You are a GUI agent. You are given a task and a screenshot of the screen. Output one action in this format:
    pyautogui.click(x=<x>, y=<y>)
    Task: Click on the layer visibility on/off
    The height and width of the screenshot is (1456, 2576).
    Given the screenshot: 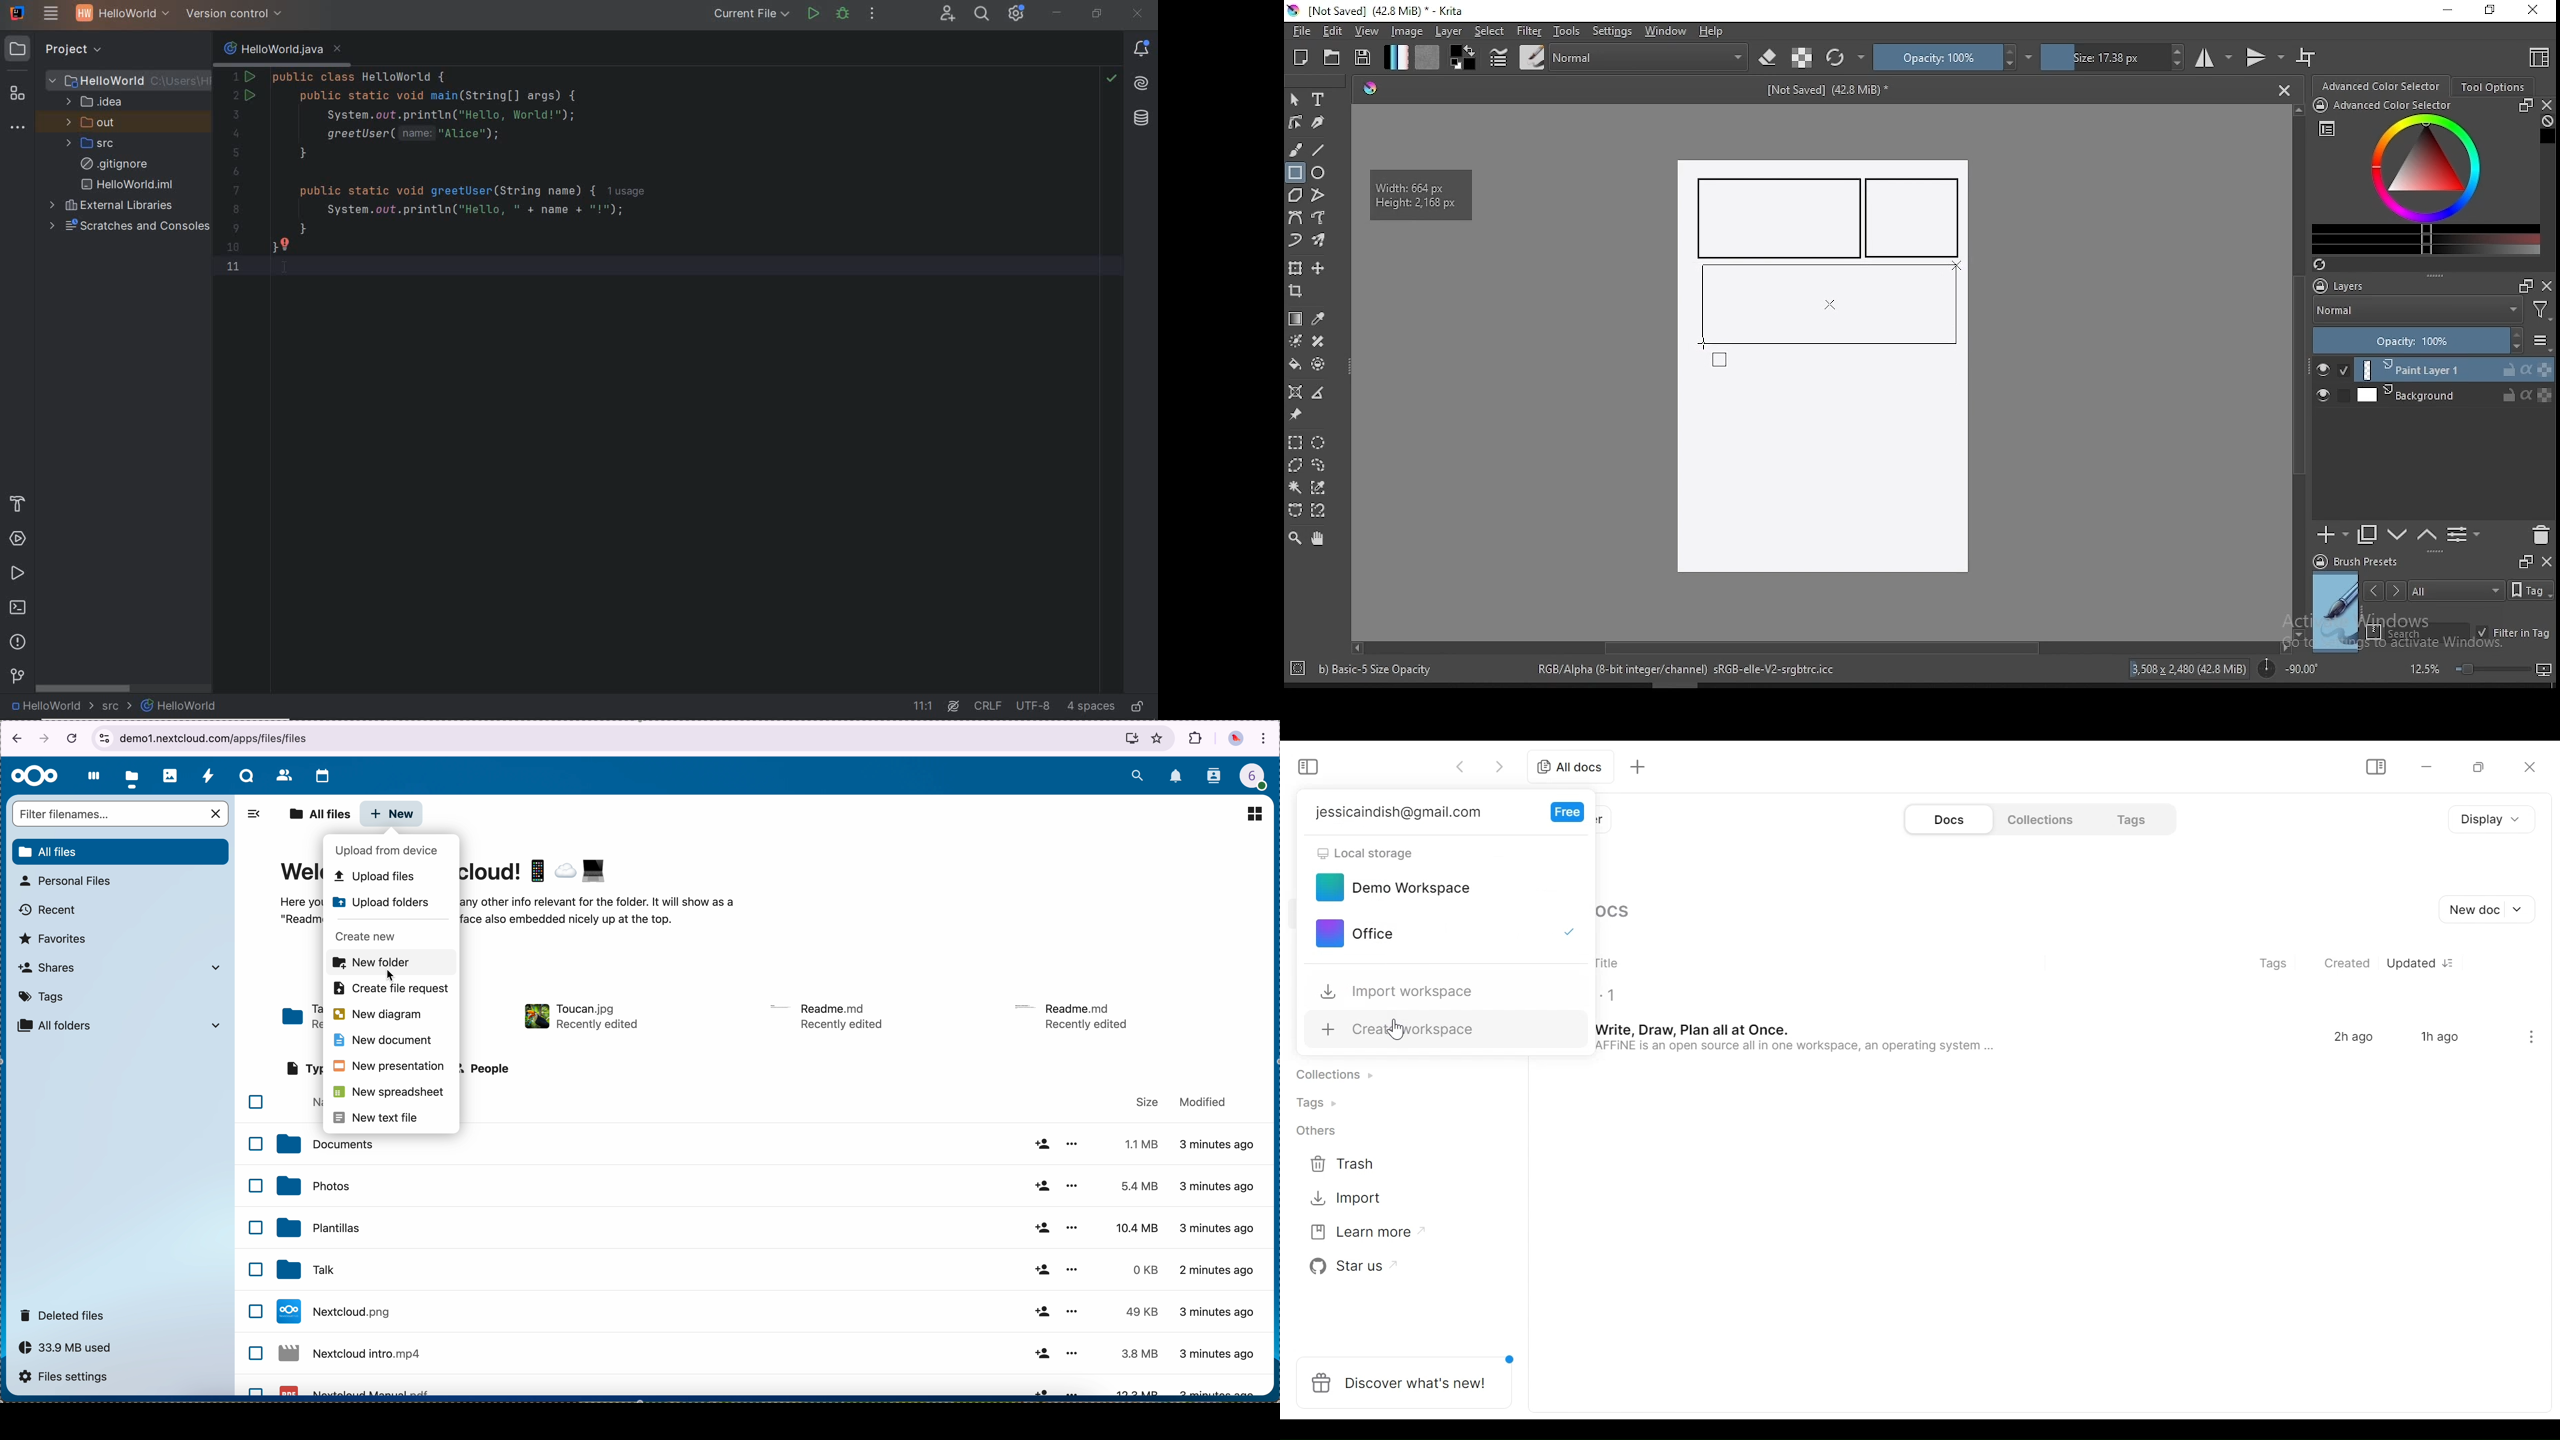 What is the action you would take?
    pyautogui.click(x=2328, y=397)
    